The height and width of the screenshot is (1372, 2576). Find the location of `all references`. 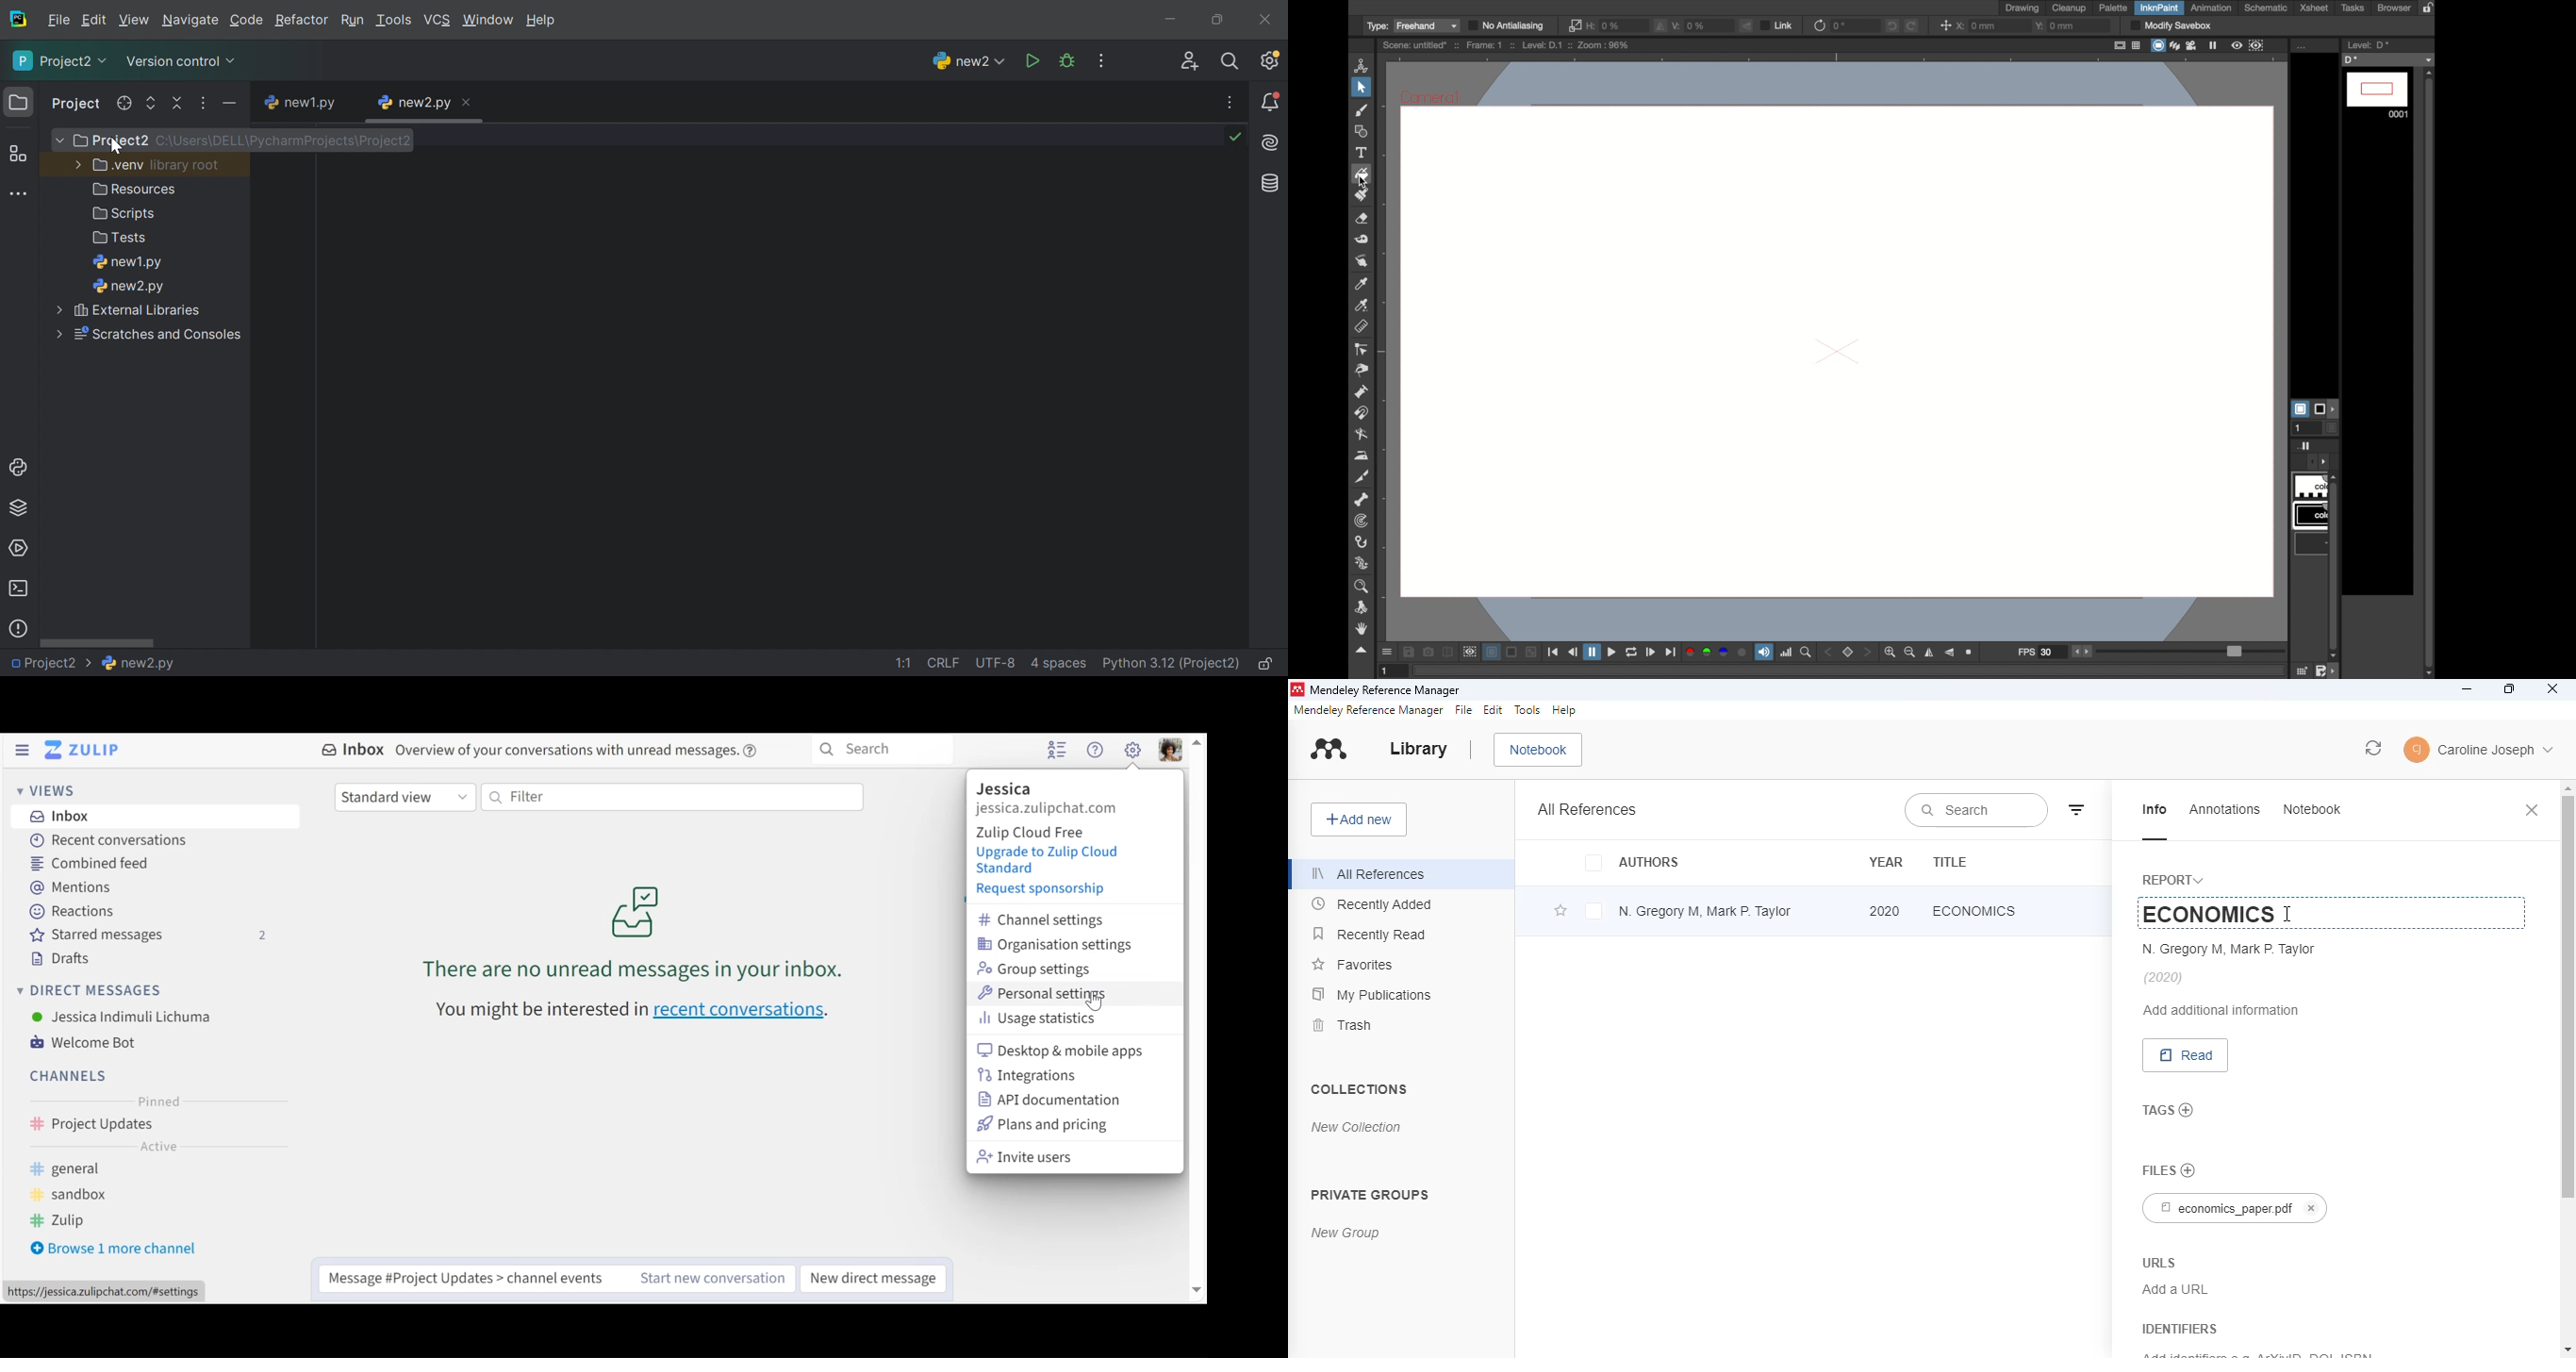

all references is located at coordinates (1369, 874).